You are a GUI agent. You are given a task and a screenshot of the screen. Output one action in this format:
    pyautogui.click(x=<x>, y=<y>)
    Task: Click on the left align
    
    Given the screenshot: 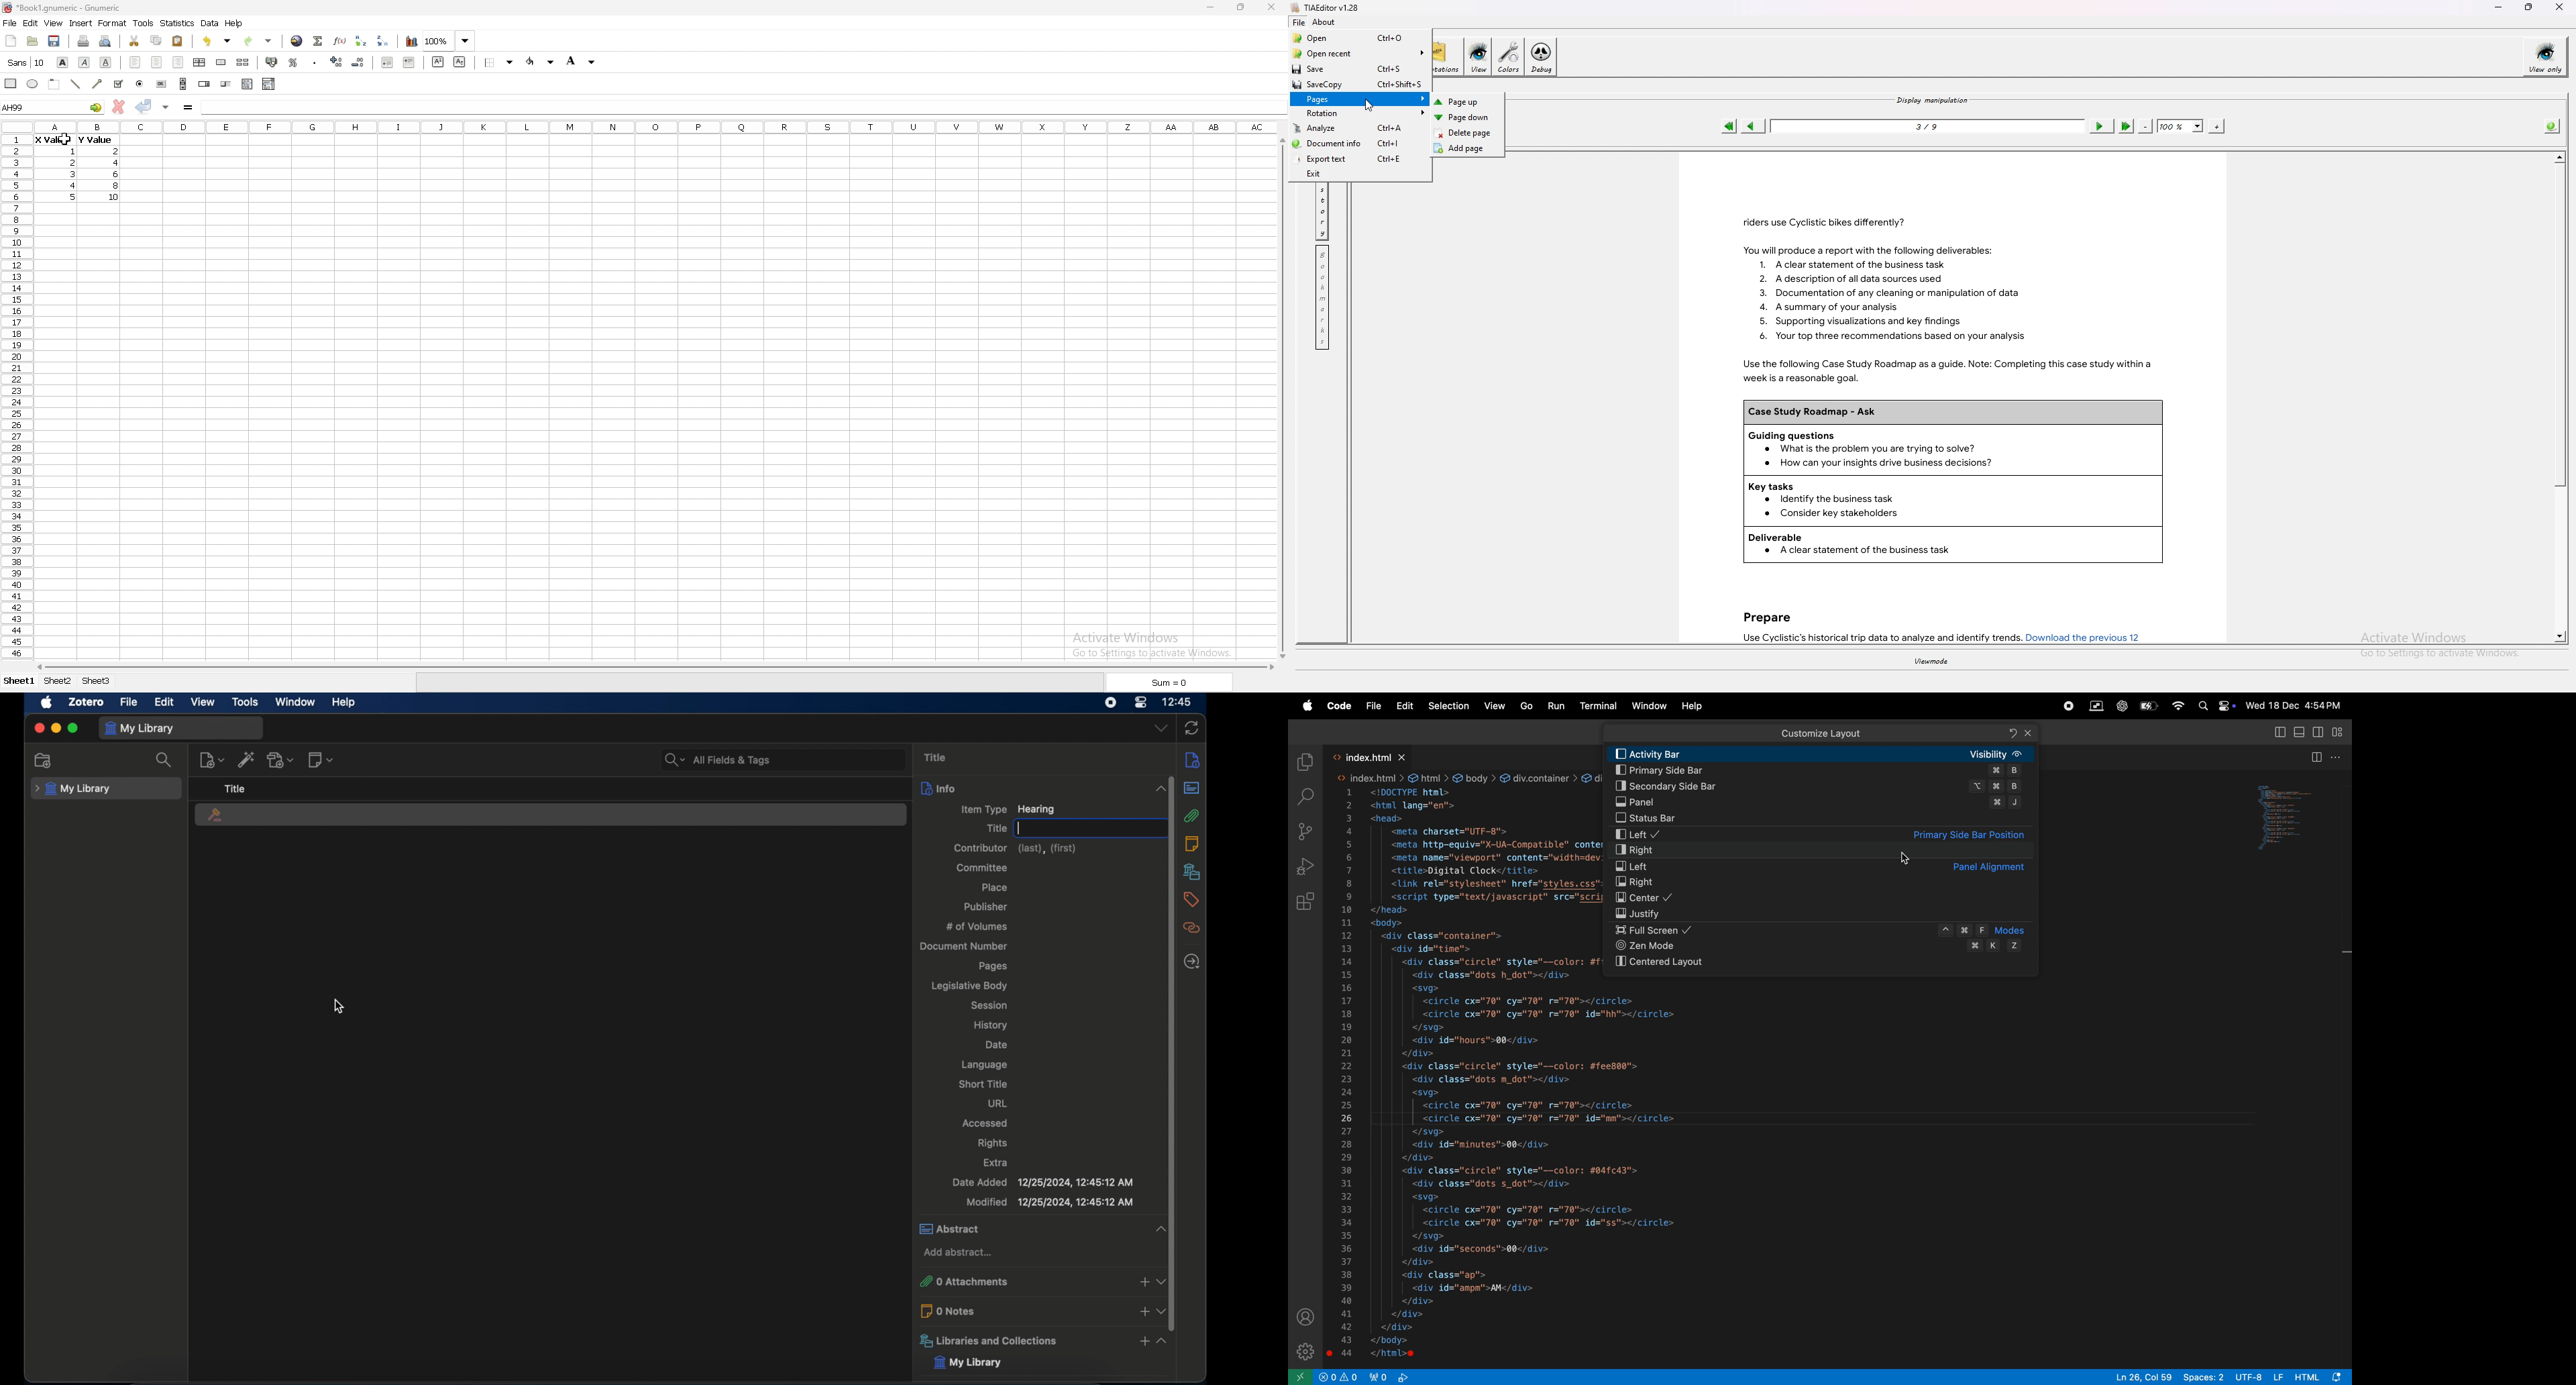 What is the action you would take?
    pyautogui.click(x=135, y=61)
    